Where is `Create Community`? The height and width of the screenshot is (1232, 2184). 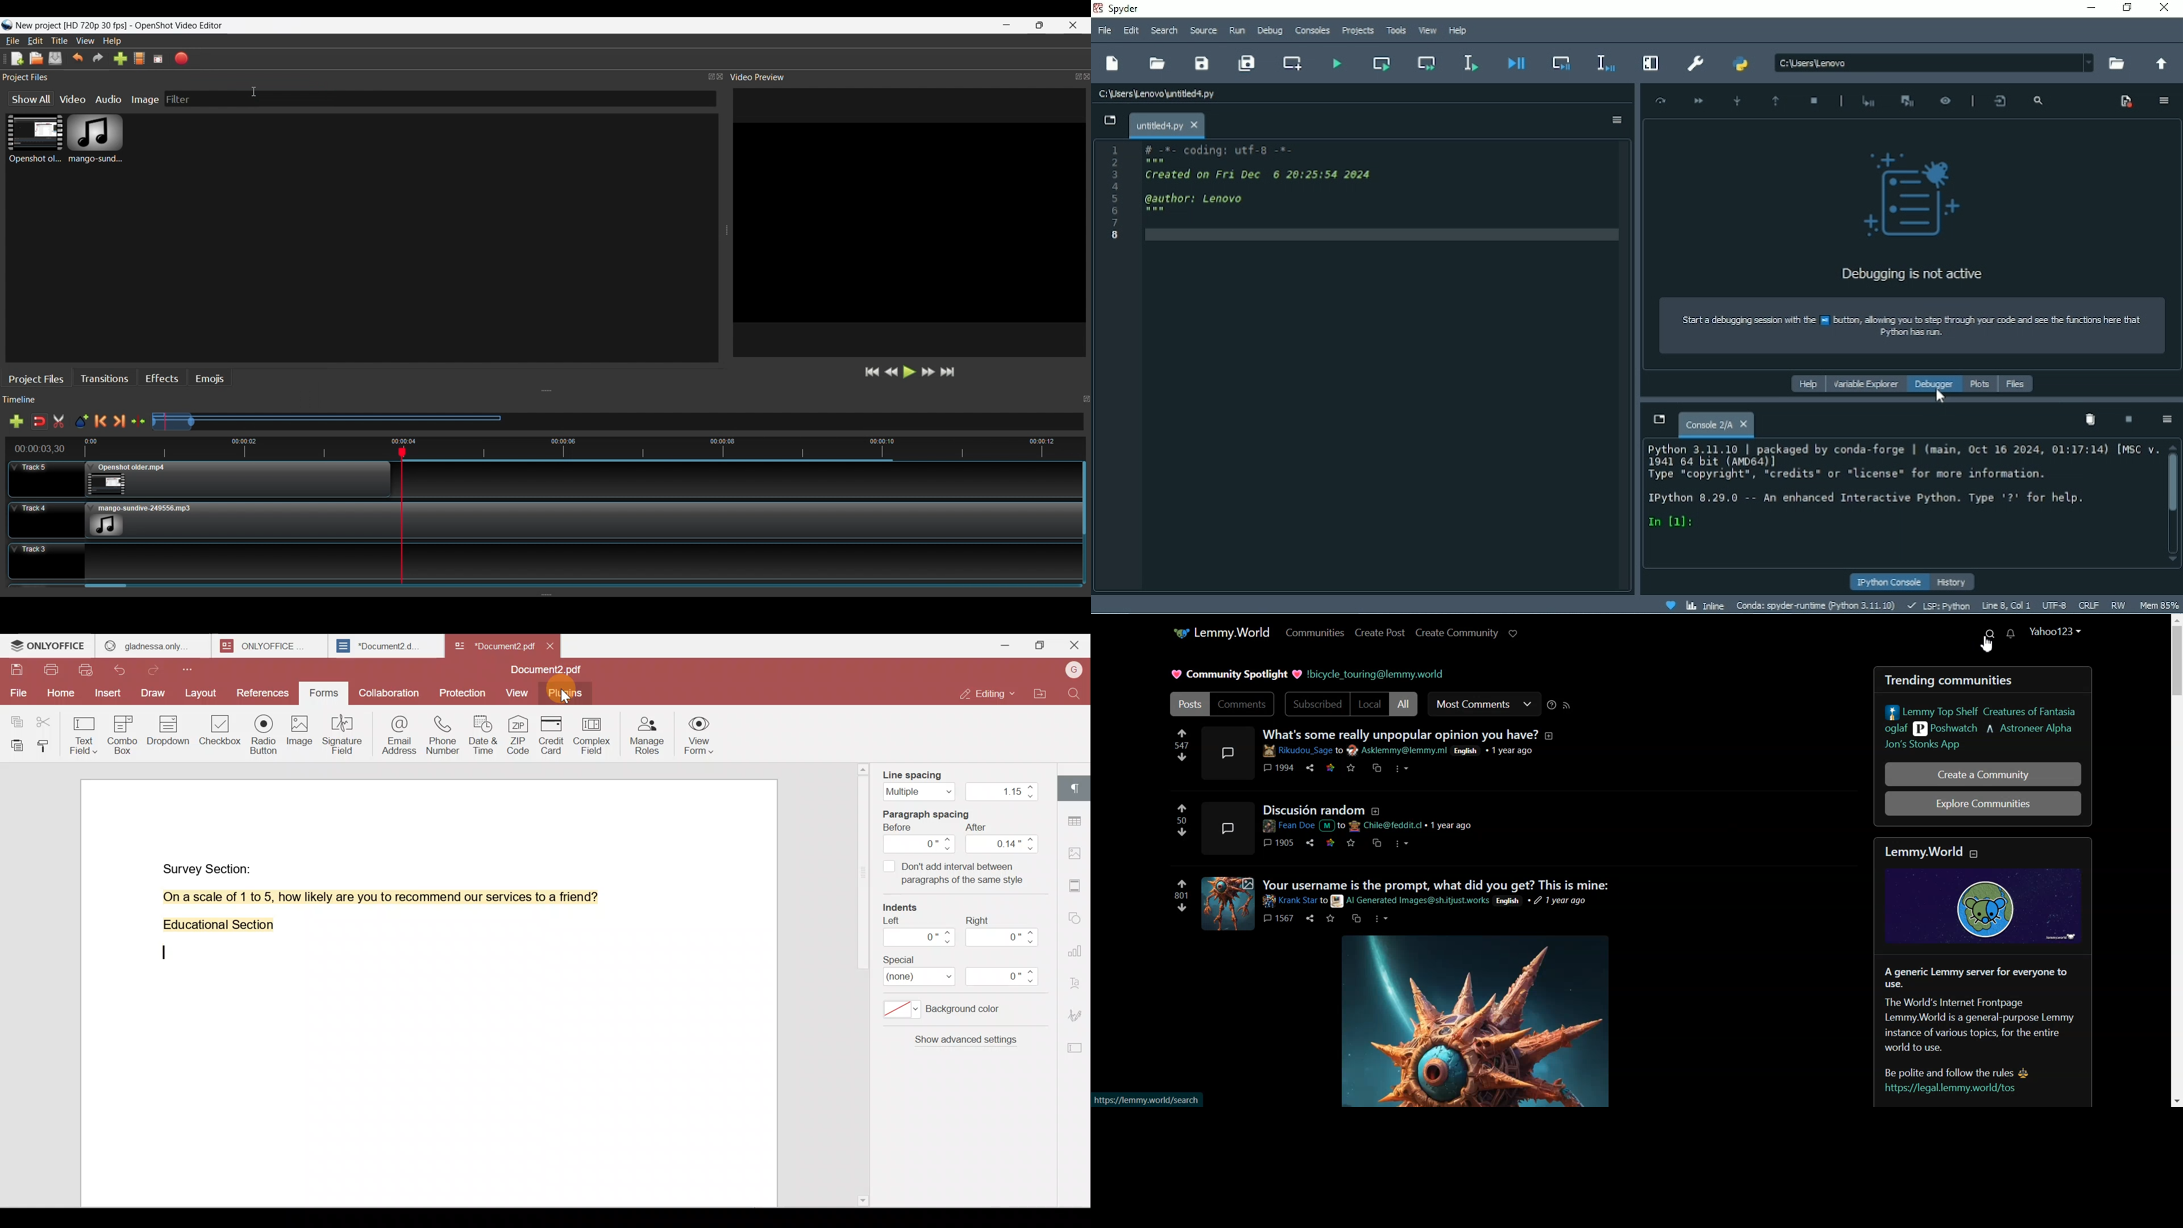
Create Community is located at coordinates (1456, 633).